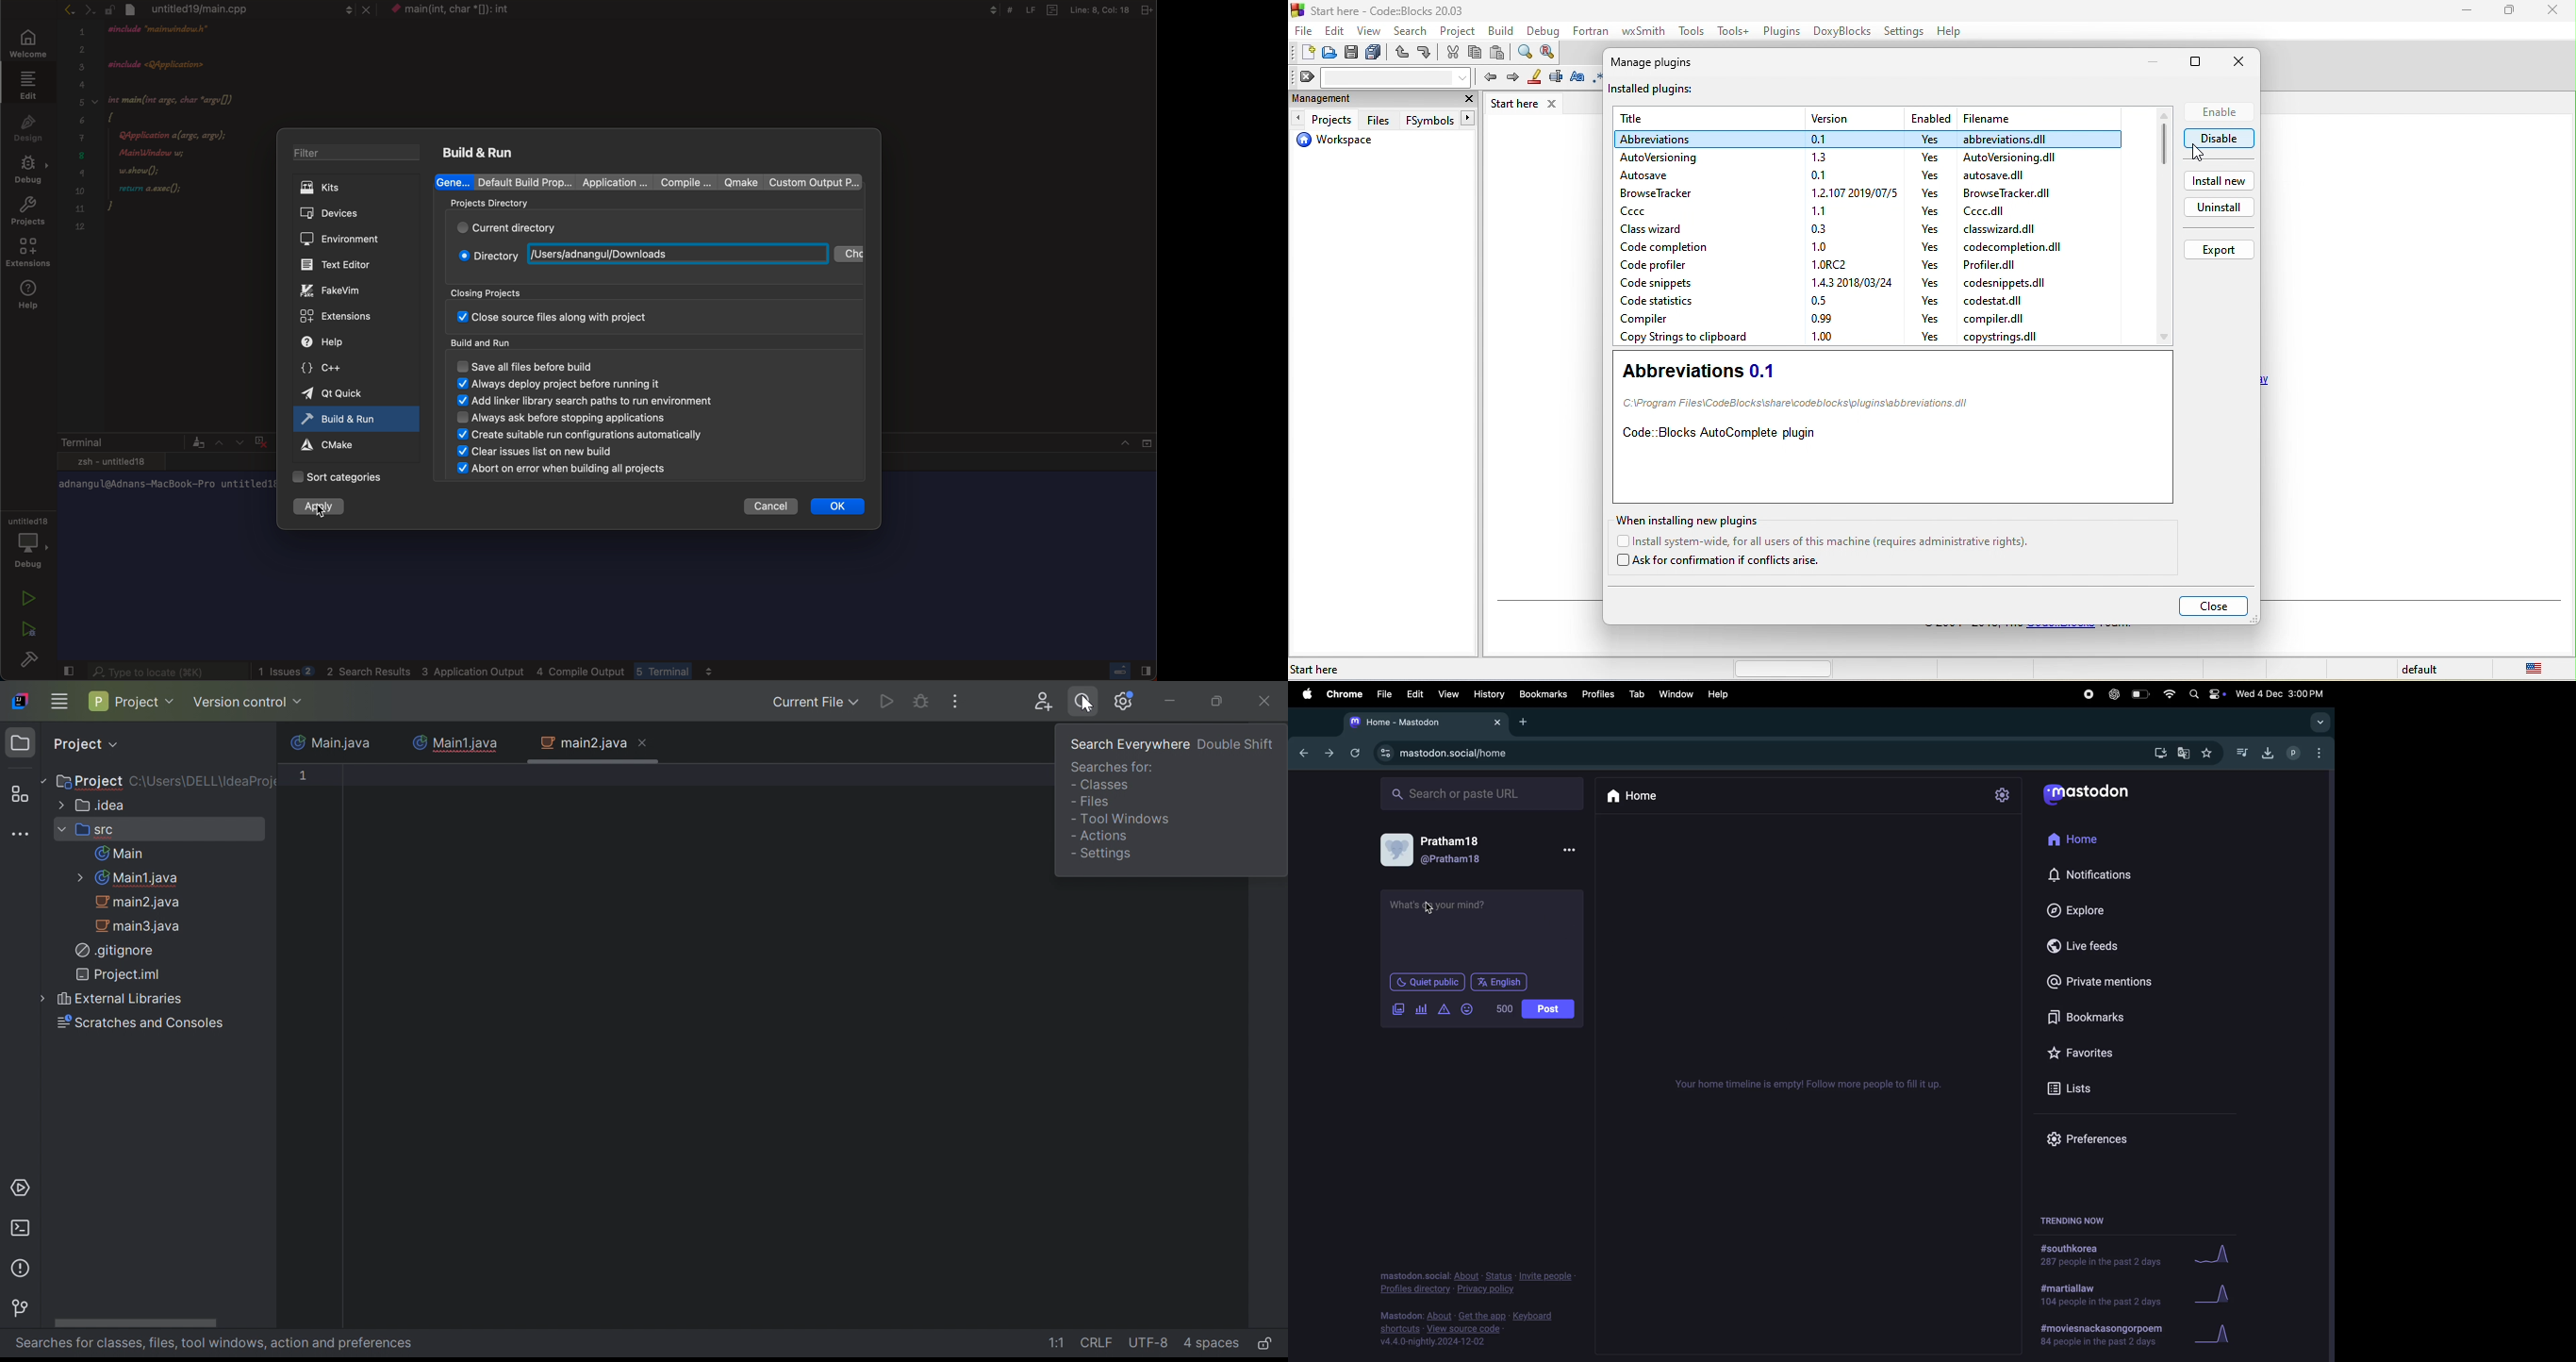 The image size is (2576, 1372). I want to click on create suitable run configuration , so click(579, 436).